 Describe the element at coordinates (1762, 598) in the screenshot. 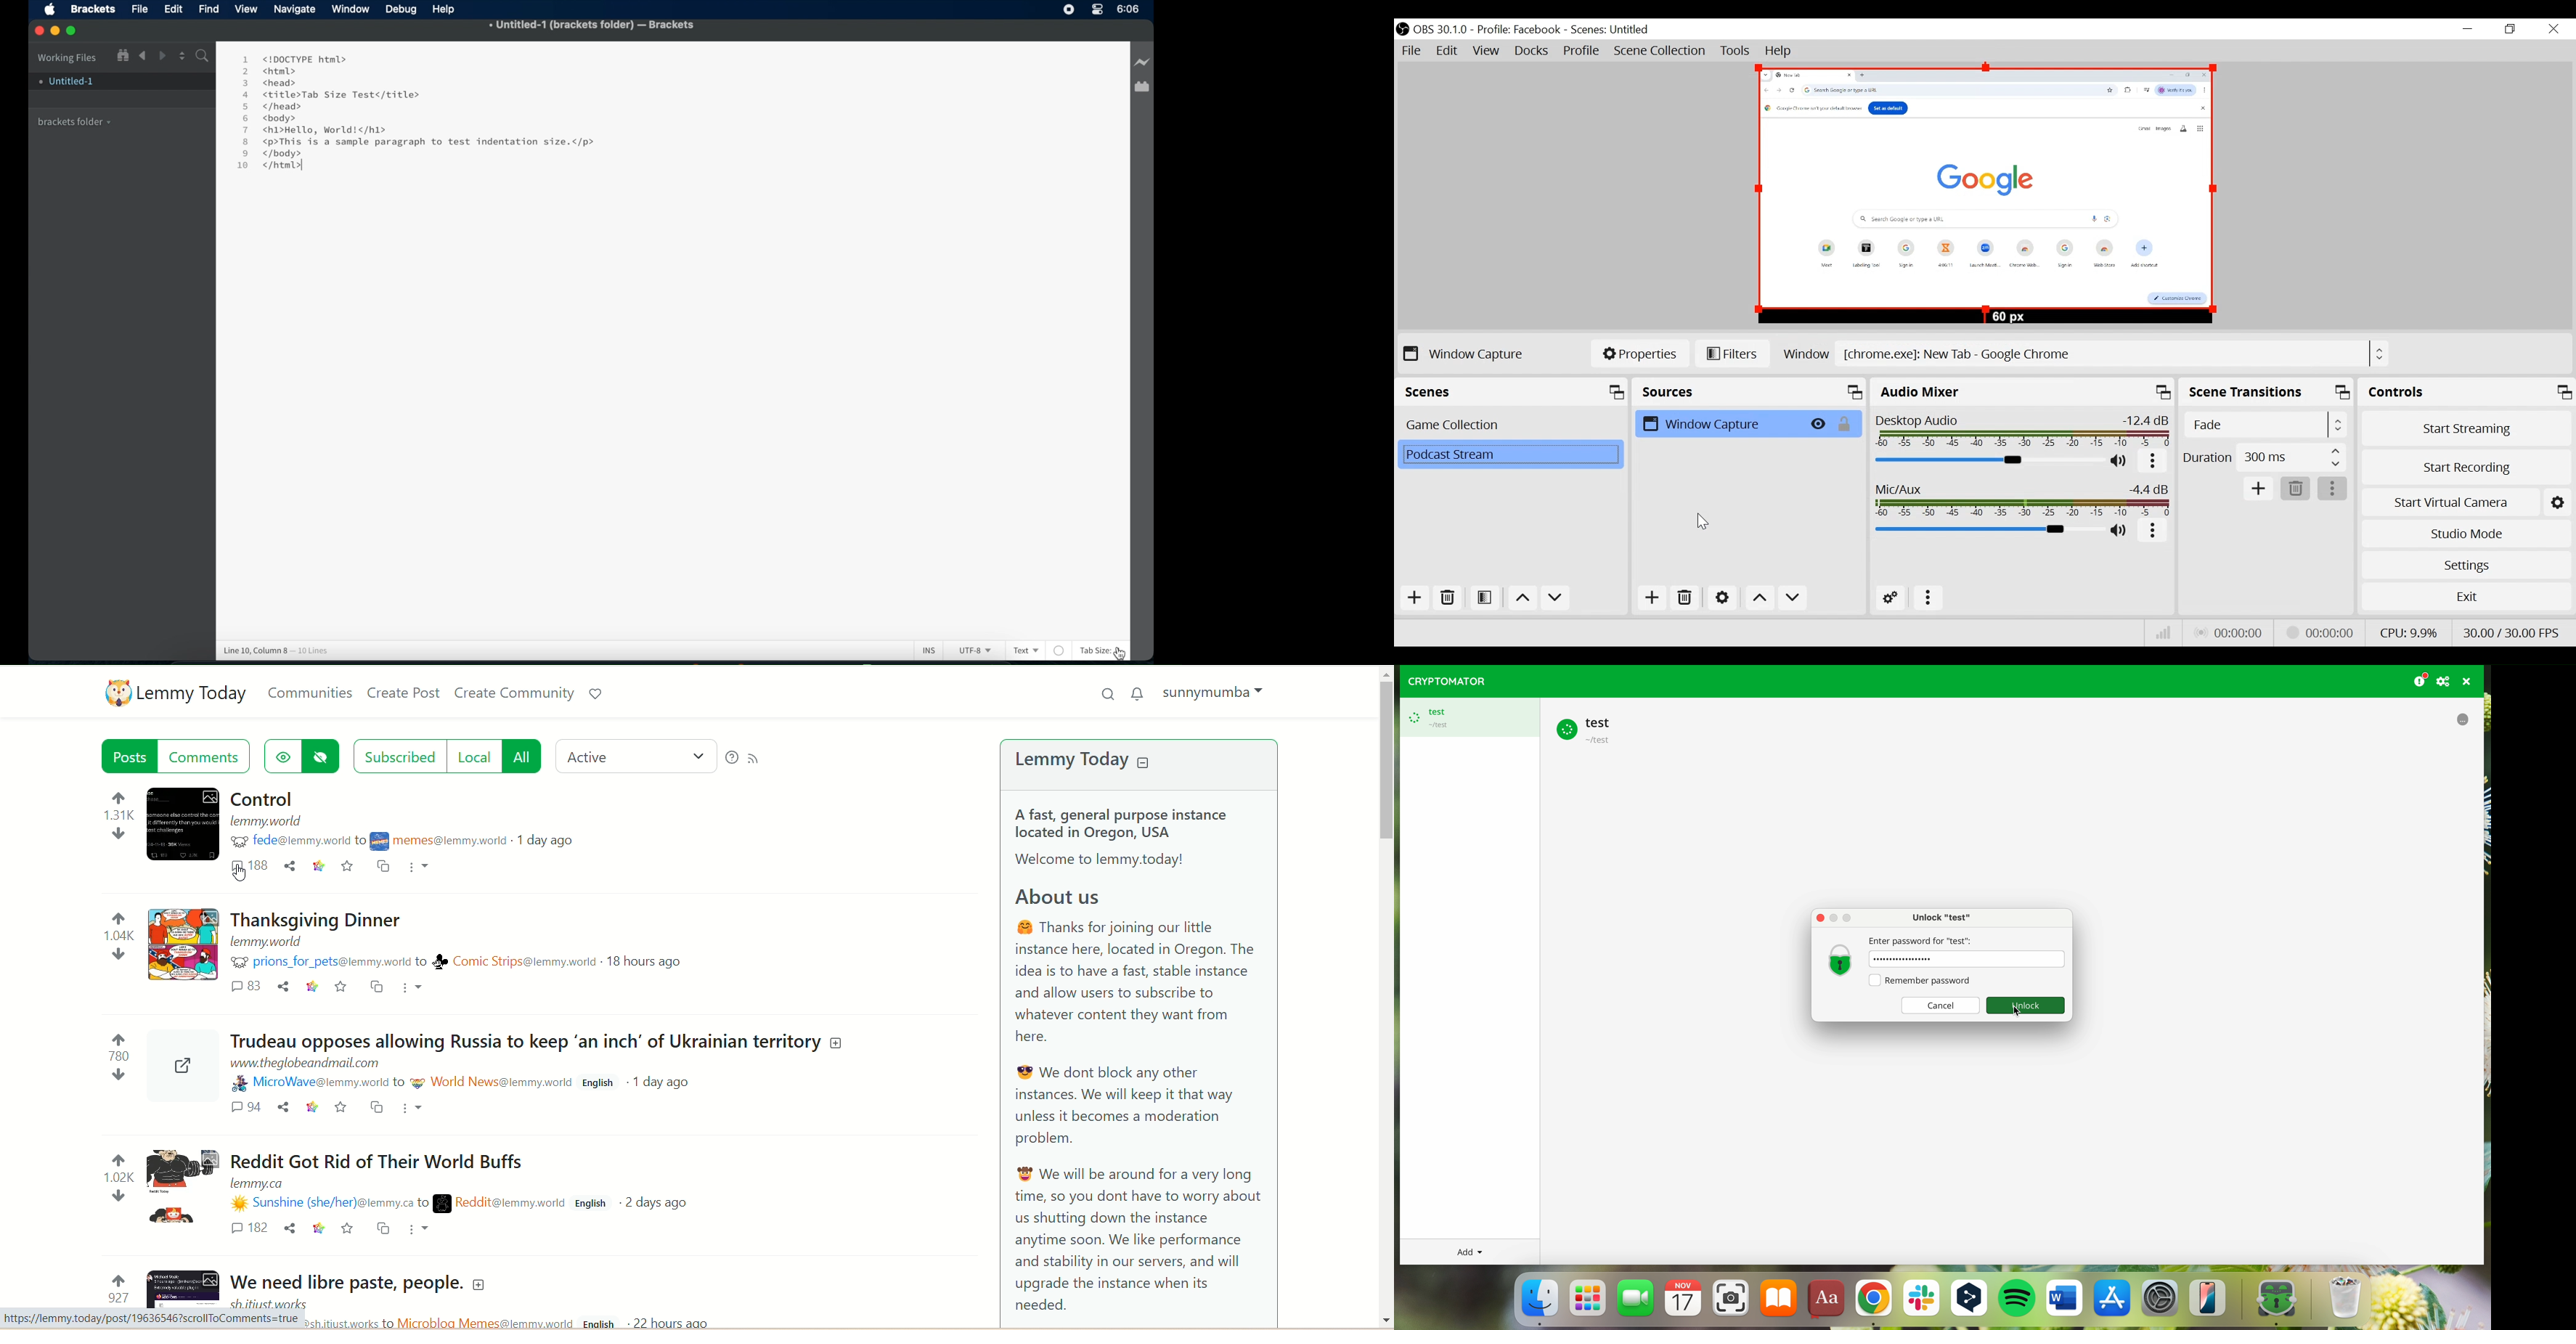

I see `move up` at that location.